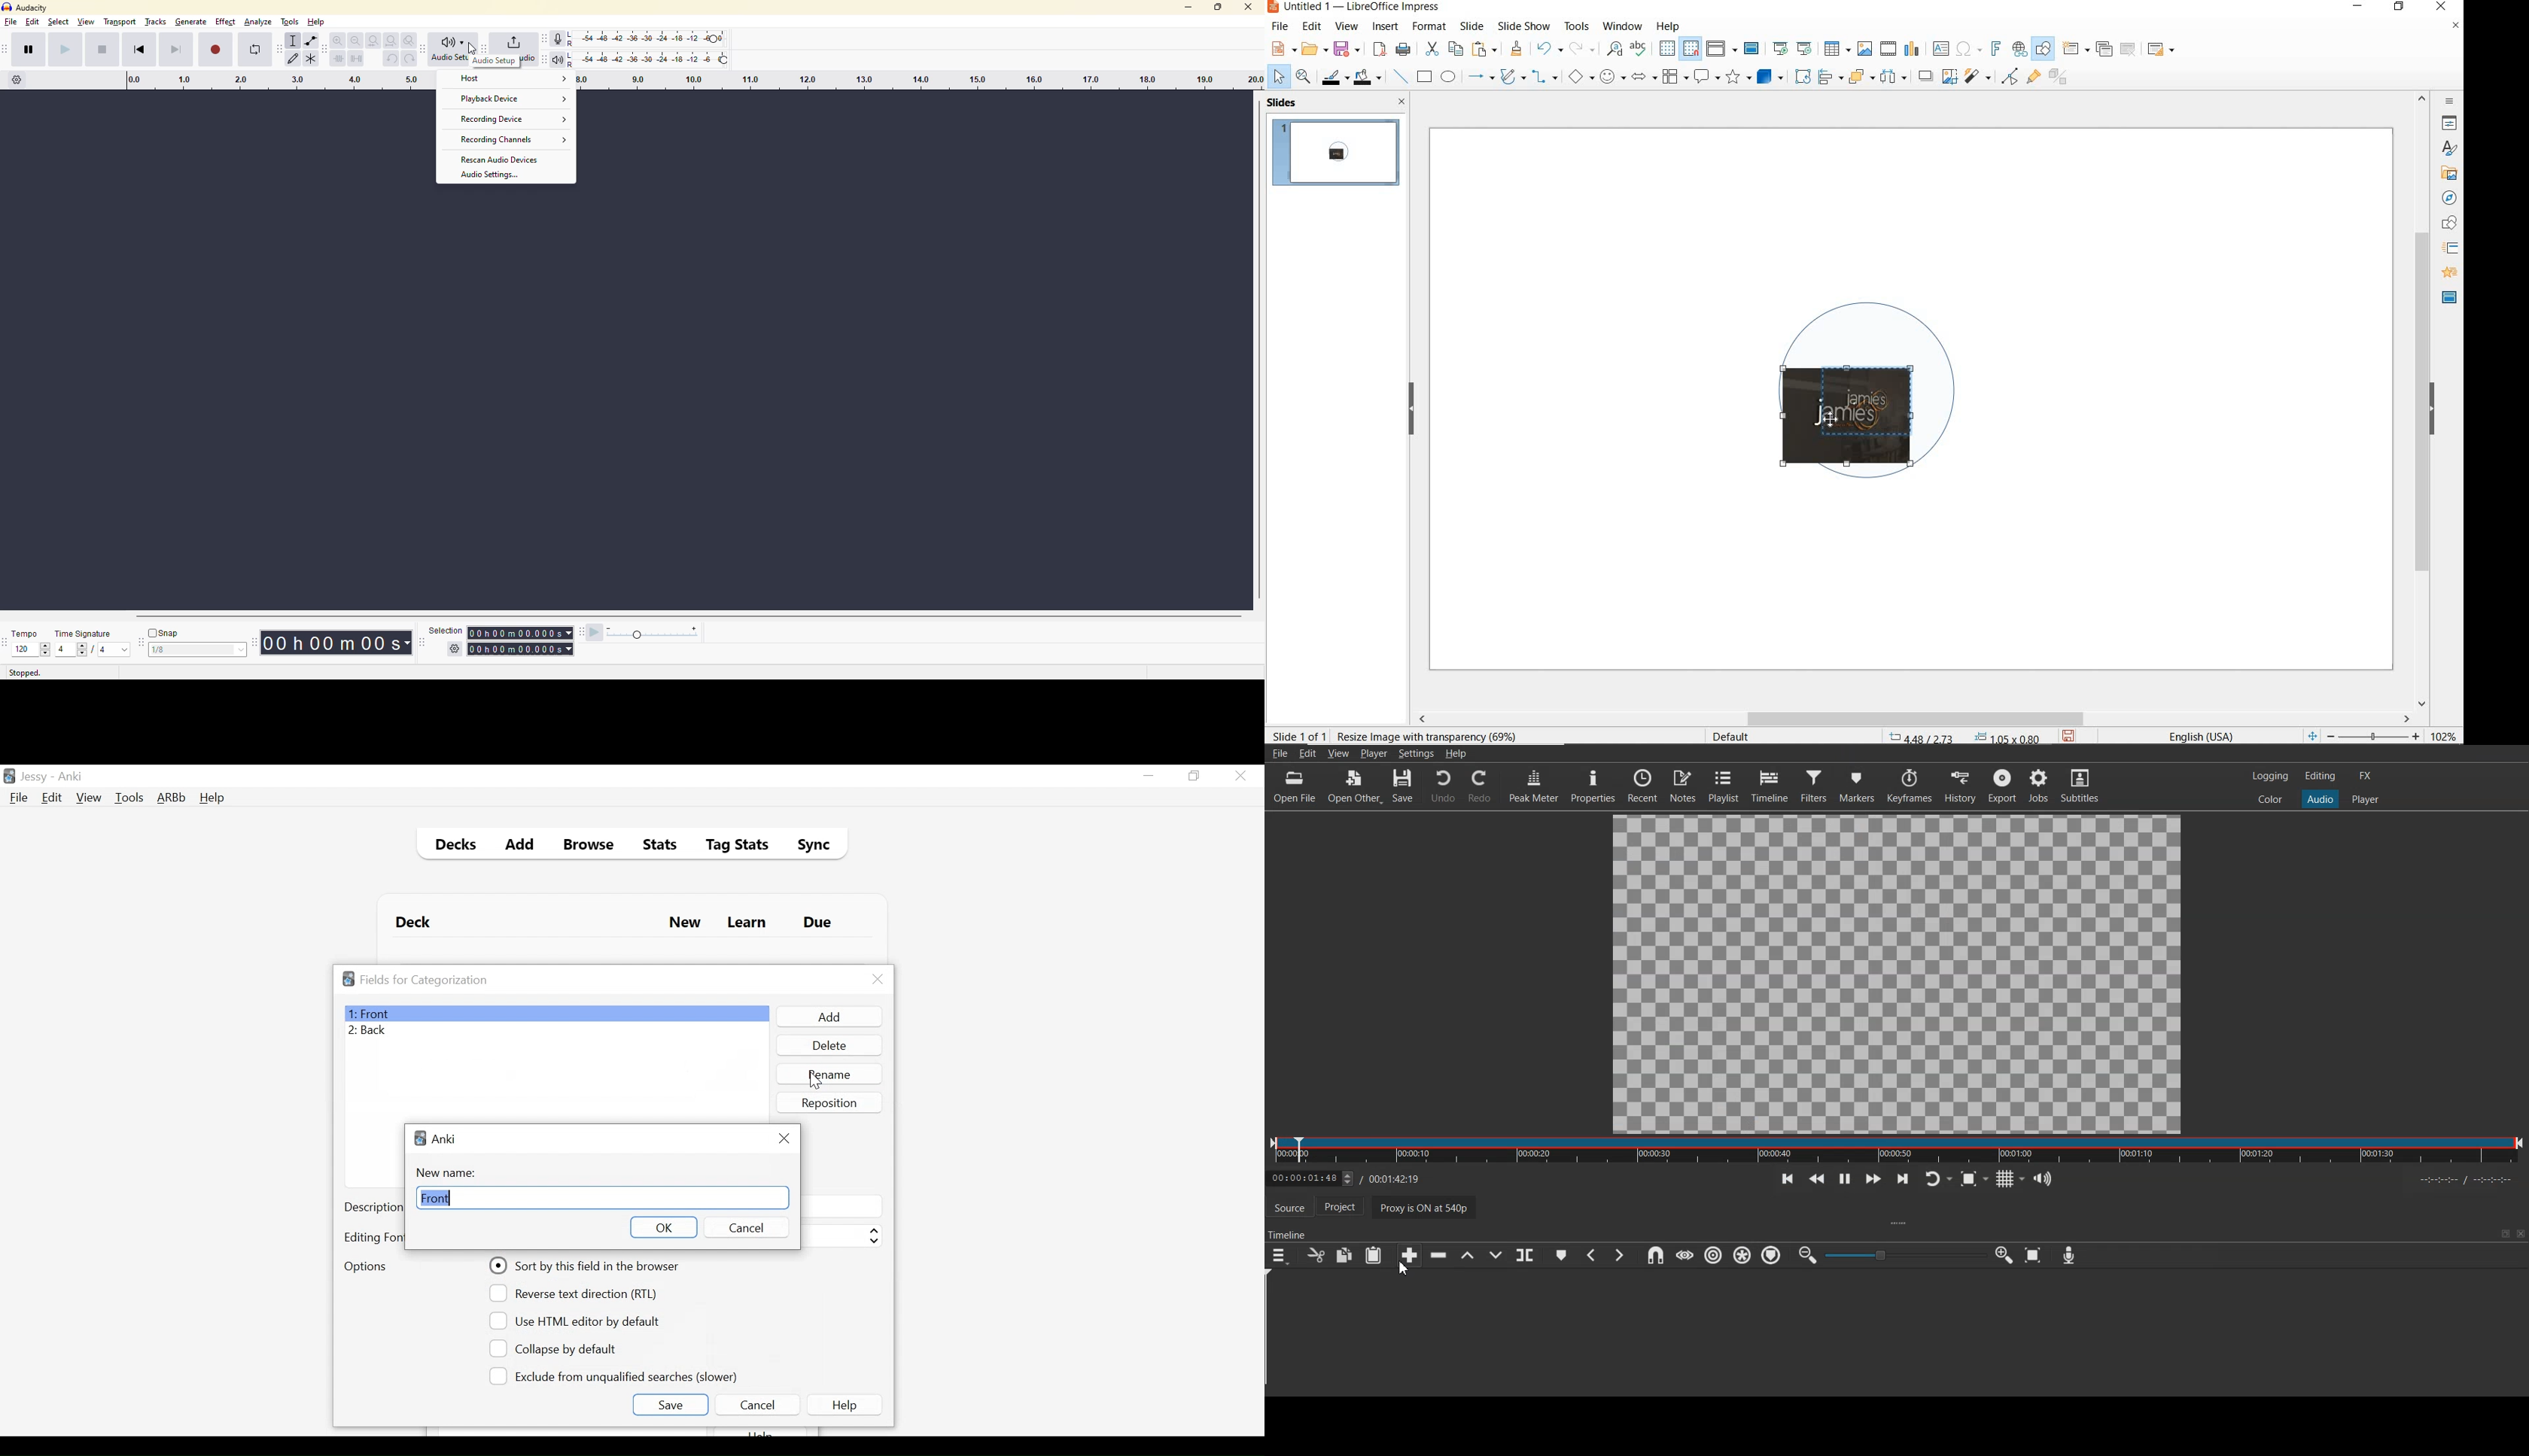  I want to click on settings, so click(452, 649).